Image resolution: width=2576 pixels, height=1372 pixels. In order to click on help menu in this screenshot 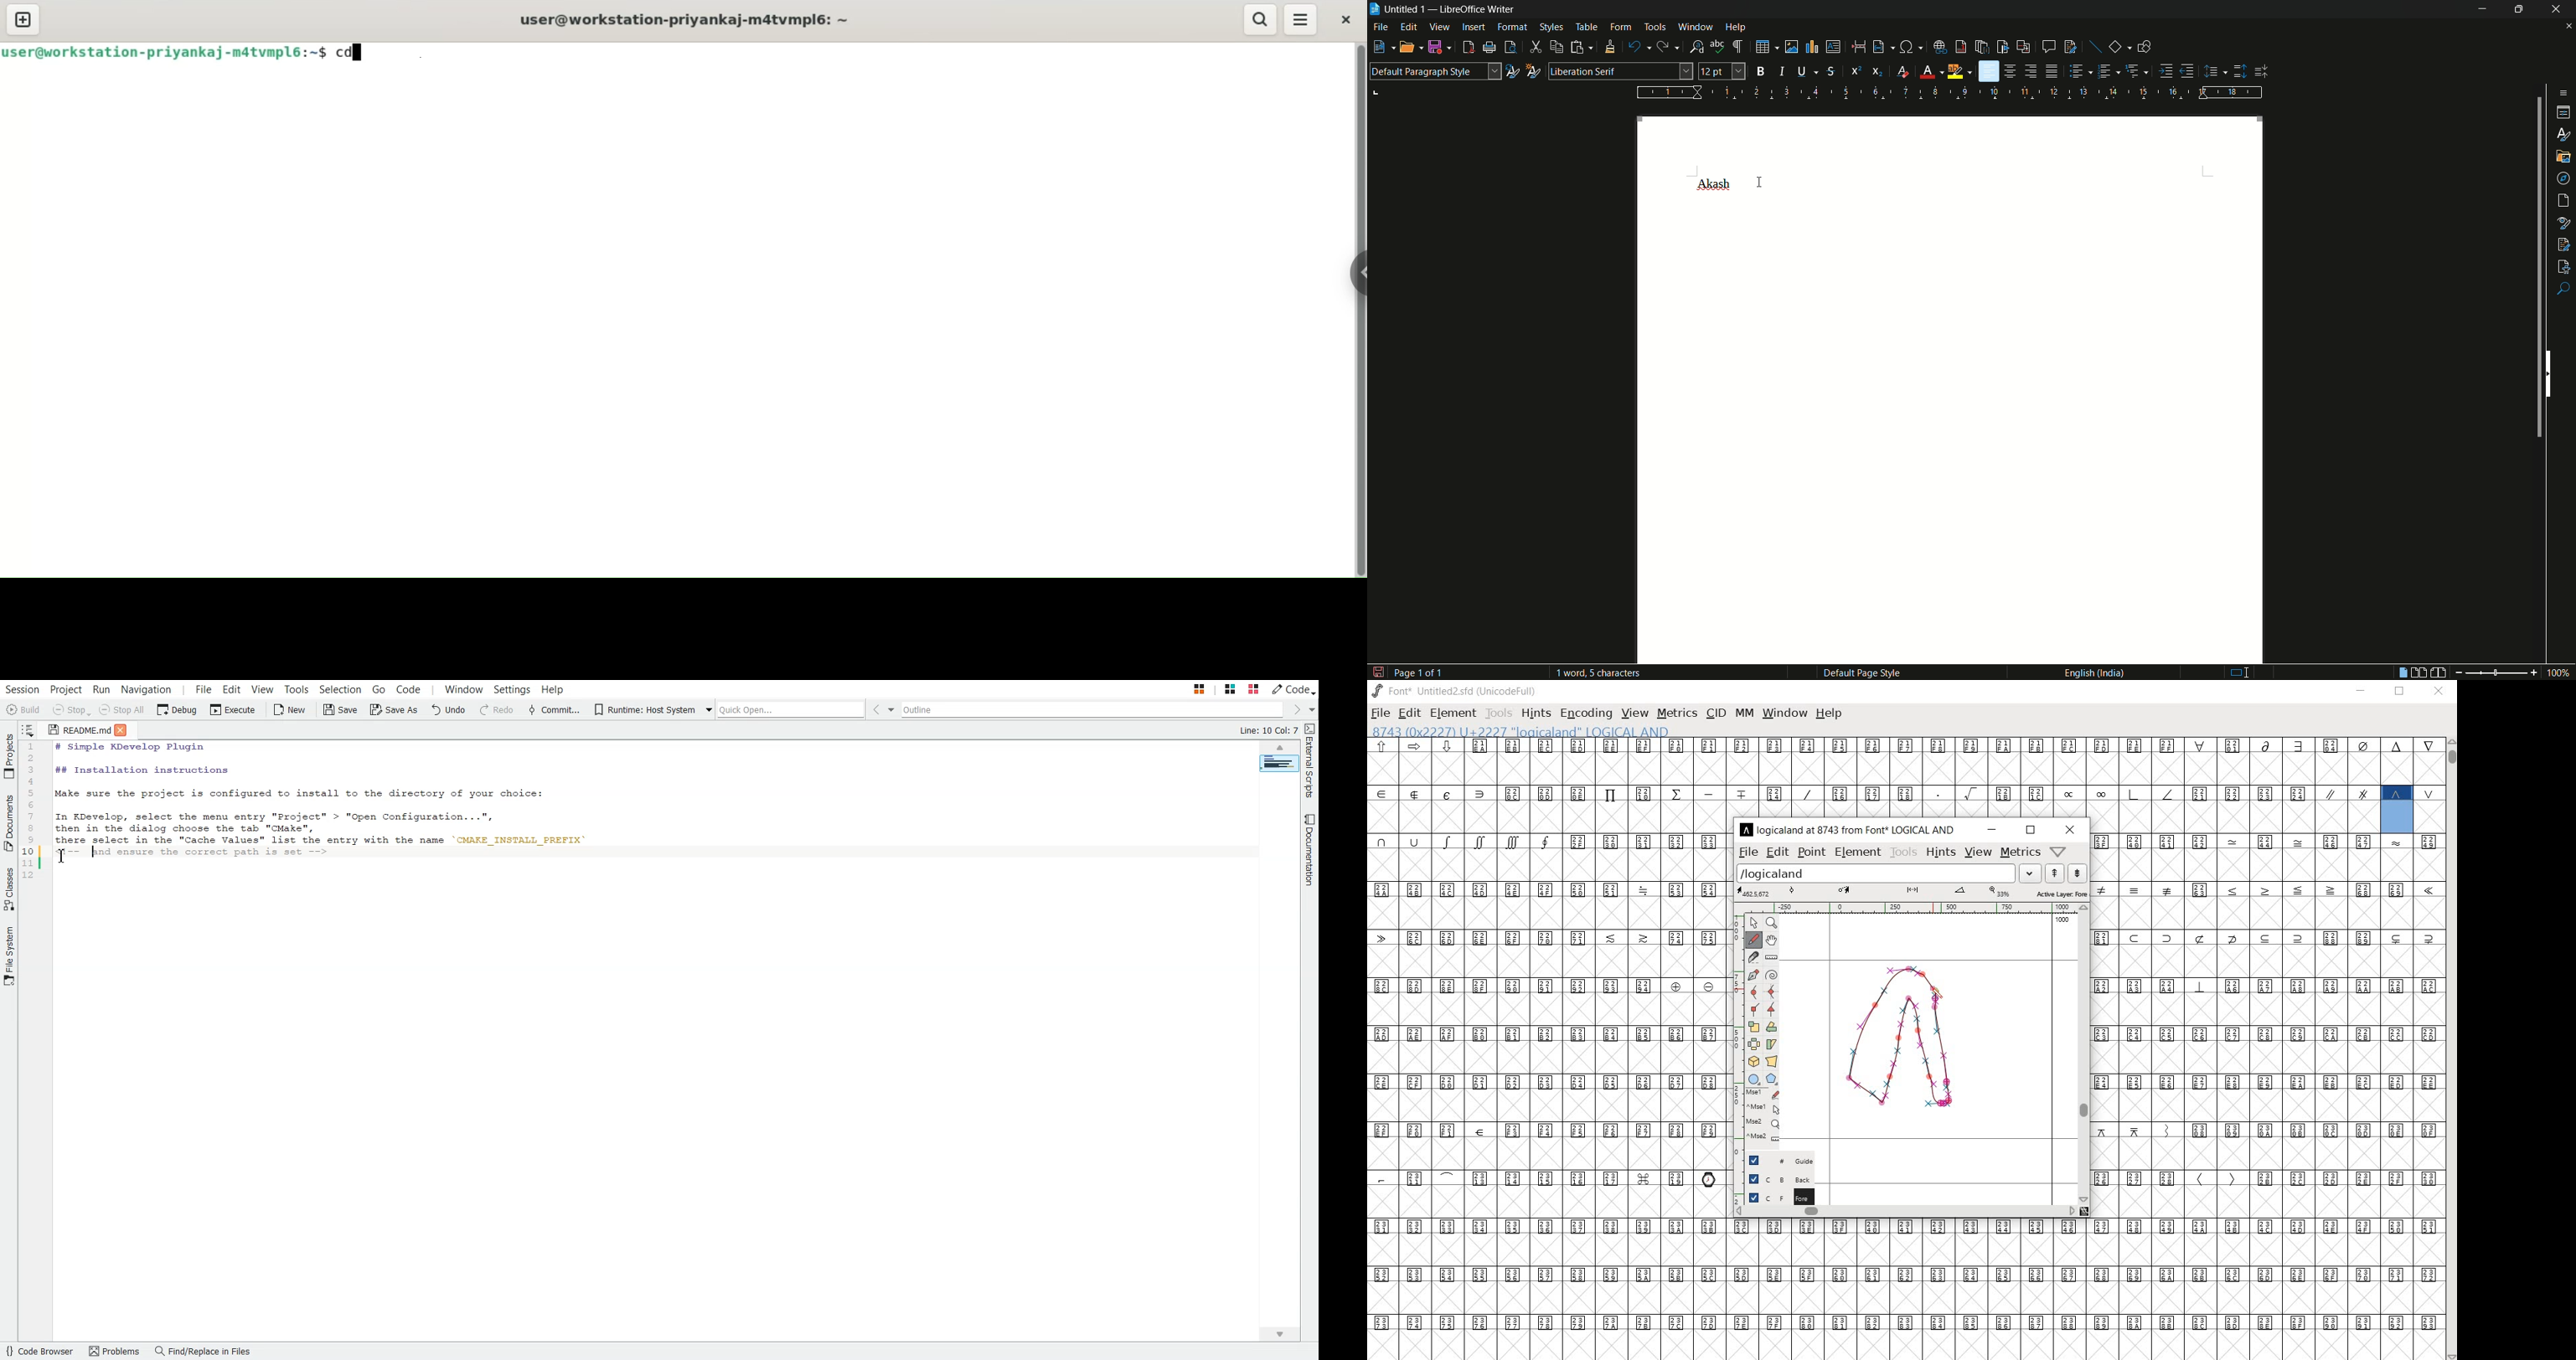, I will do `click(1736, 28)`.